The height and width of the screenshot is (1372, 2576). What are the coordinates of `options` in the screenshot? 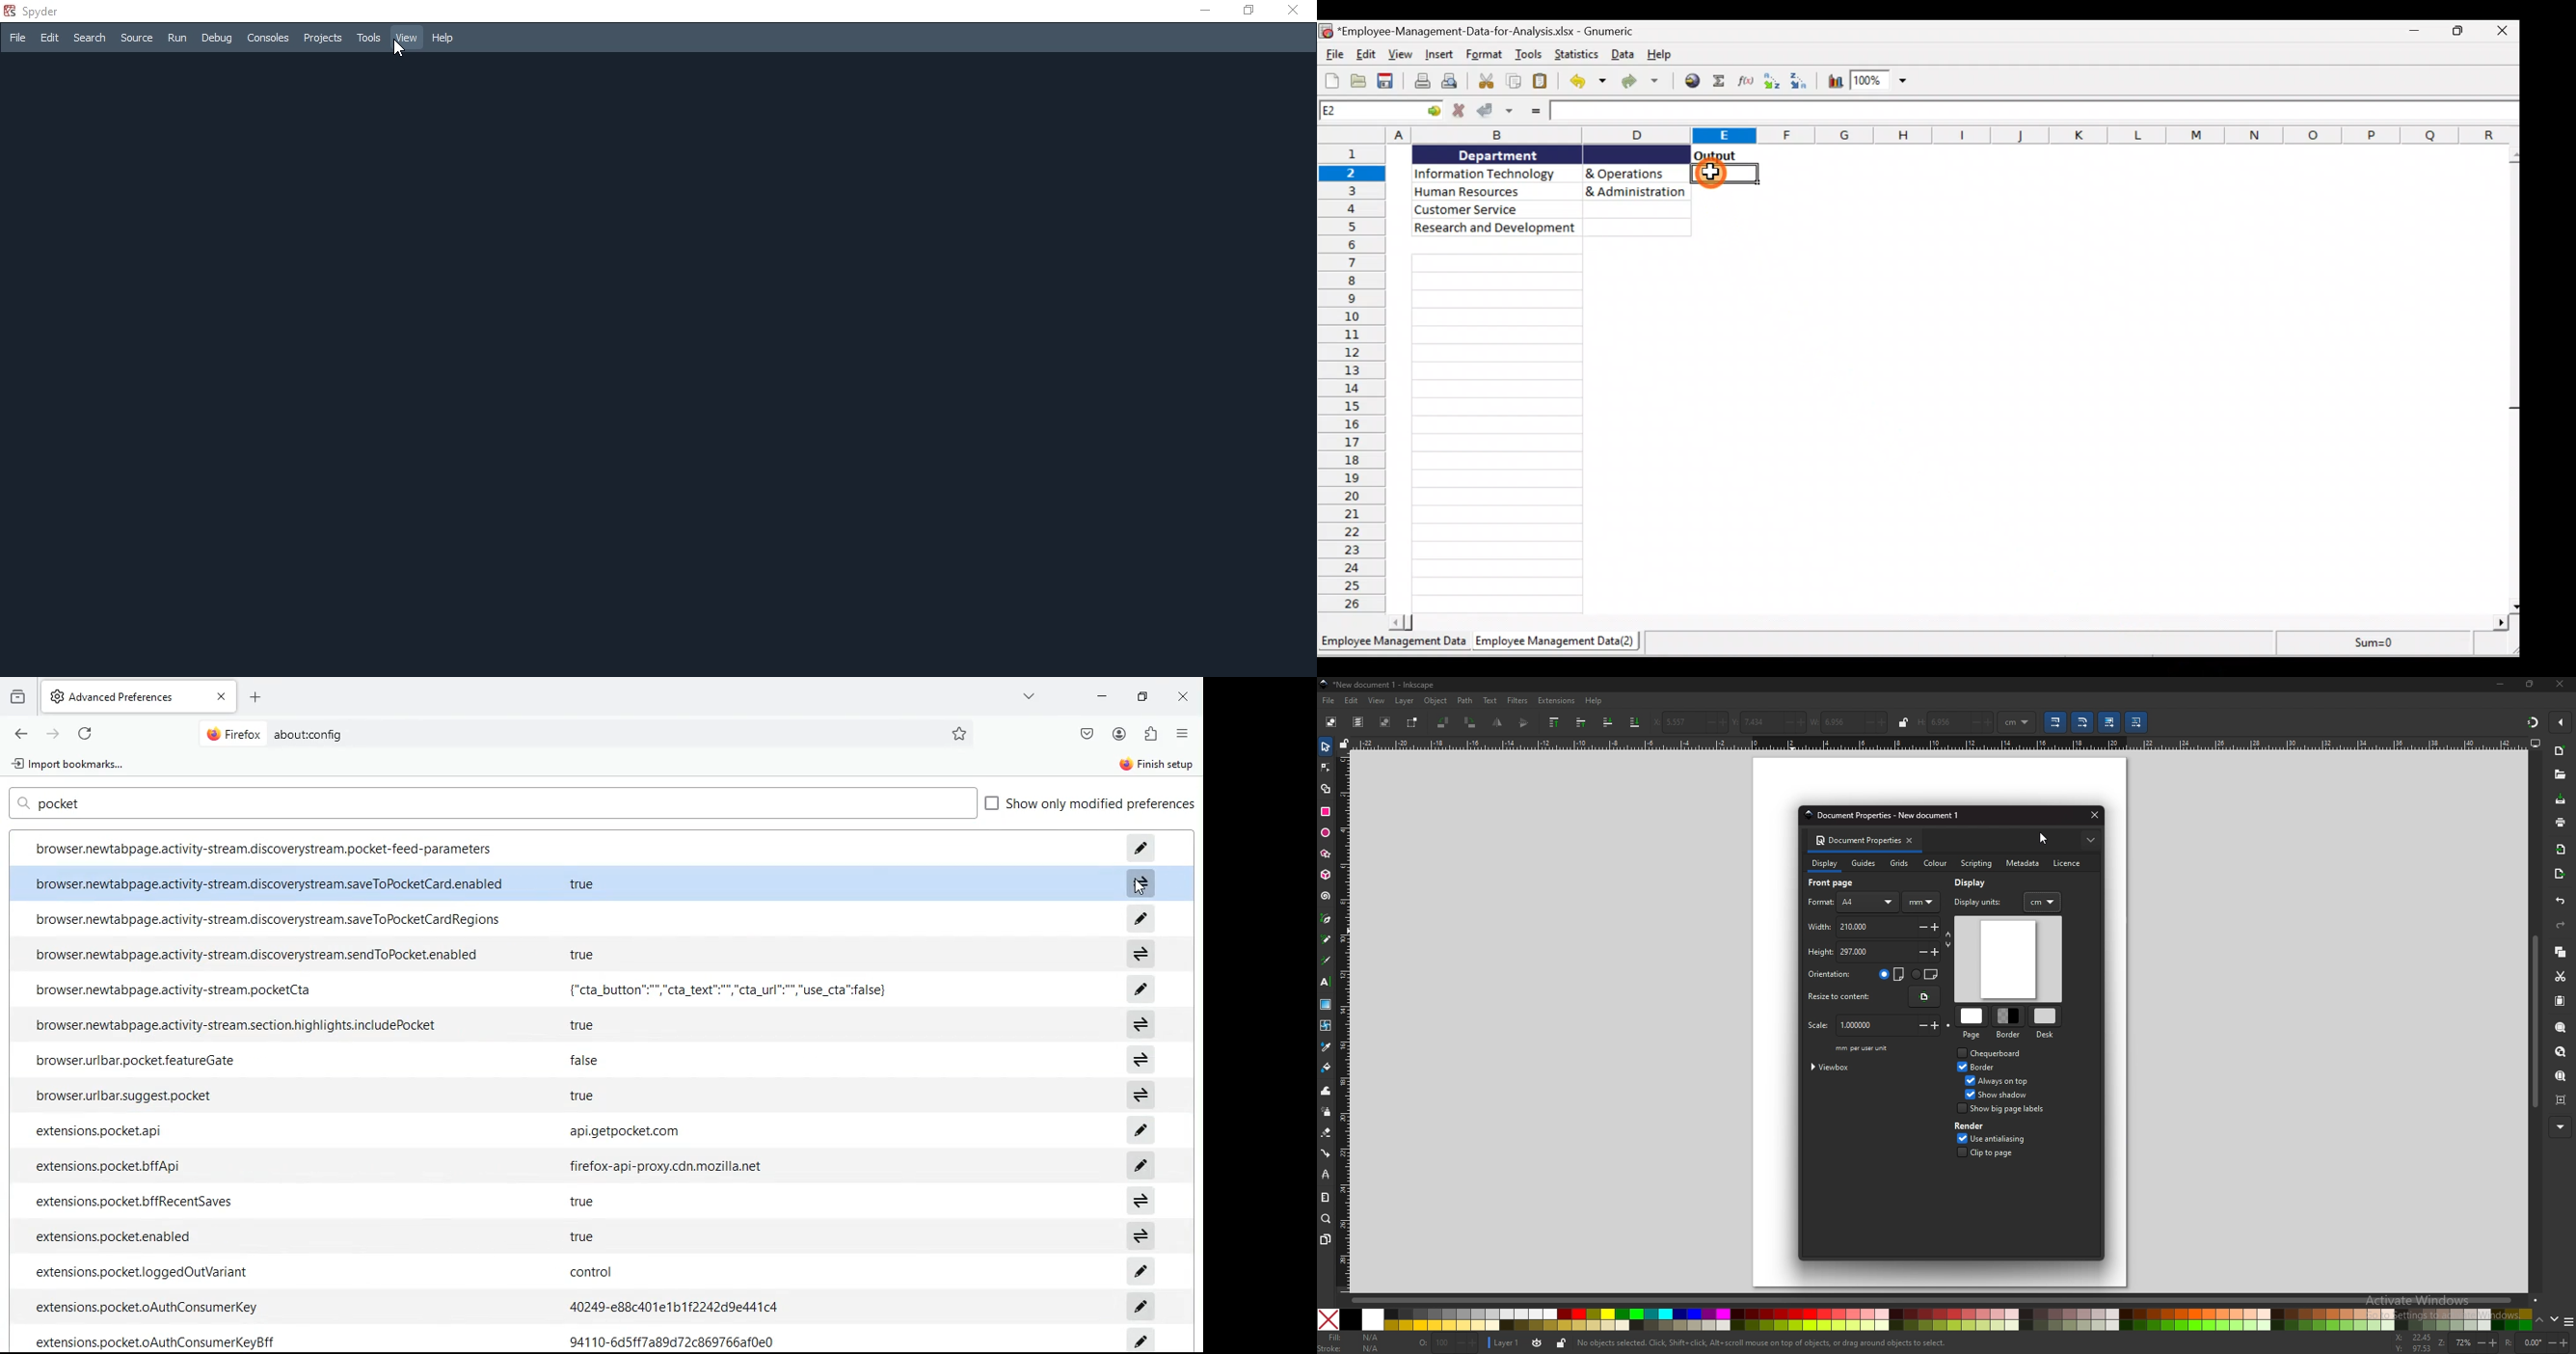 It's located at (1183, 736).